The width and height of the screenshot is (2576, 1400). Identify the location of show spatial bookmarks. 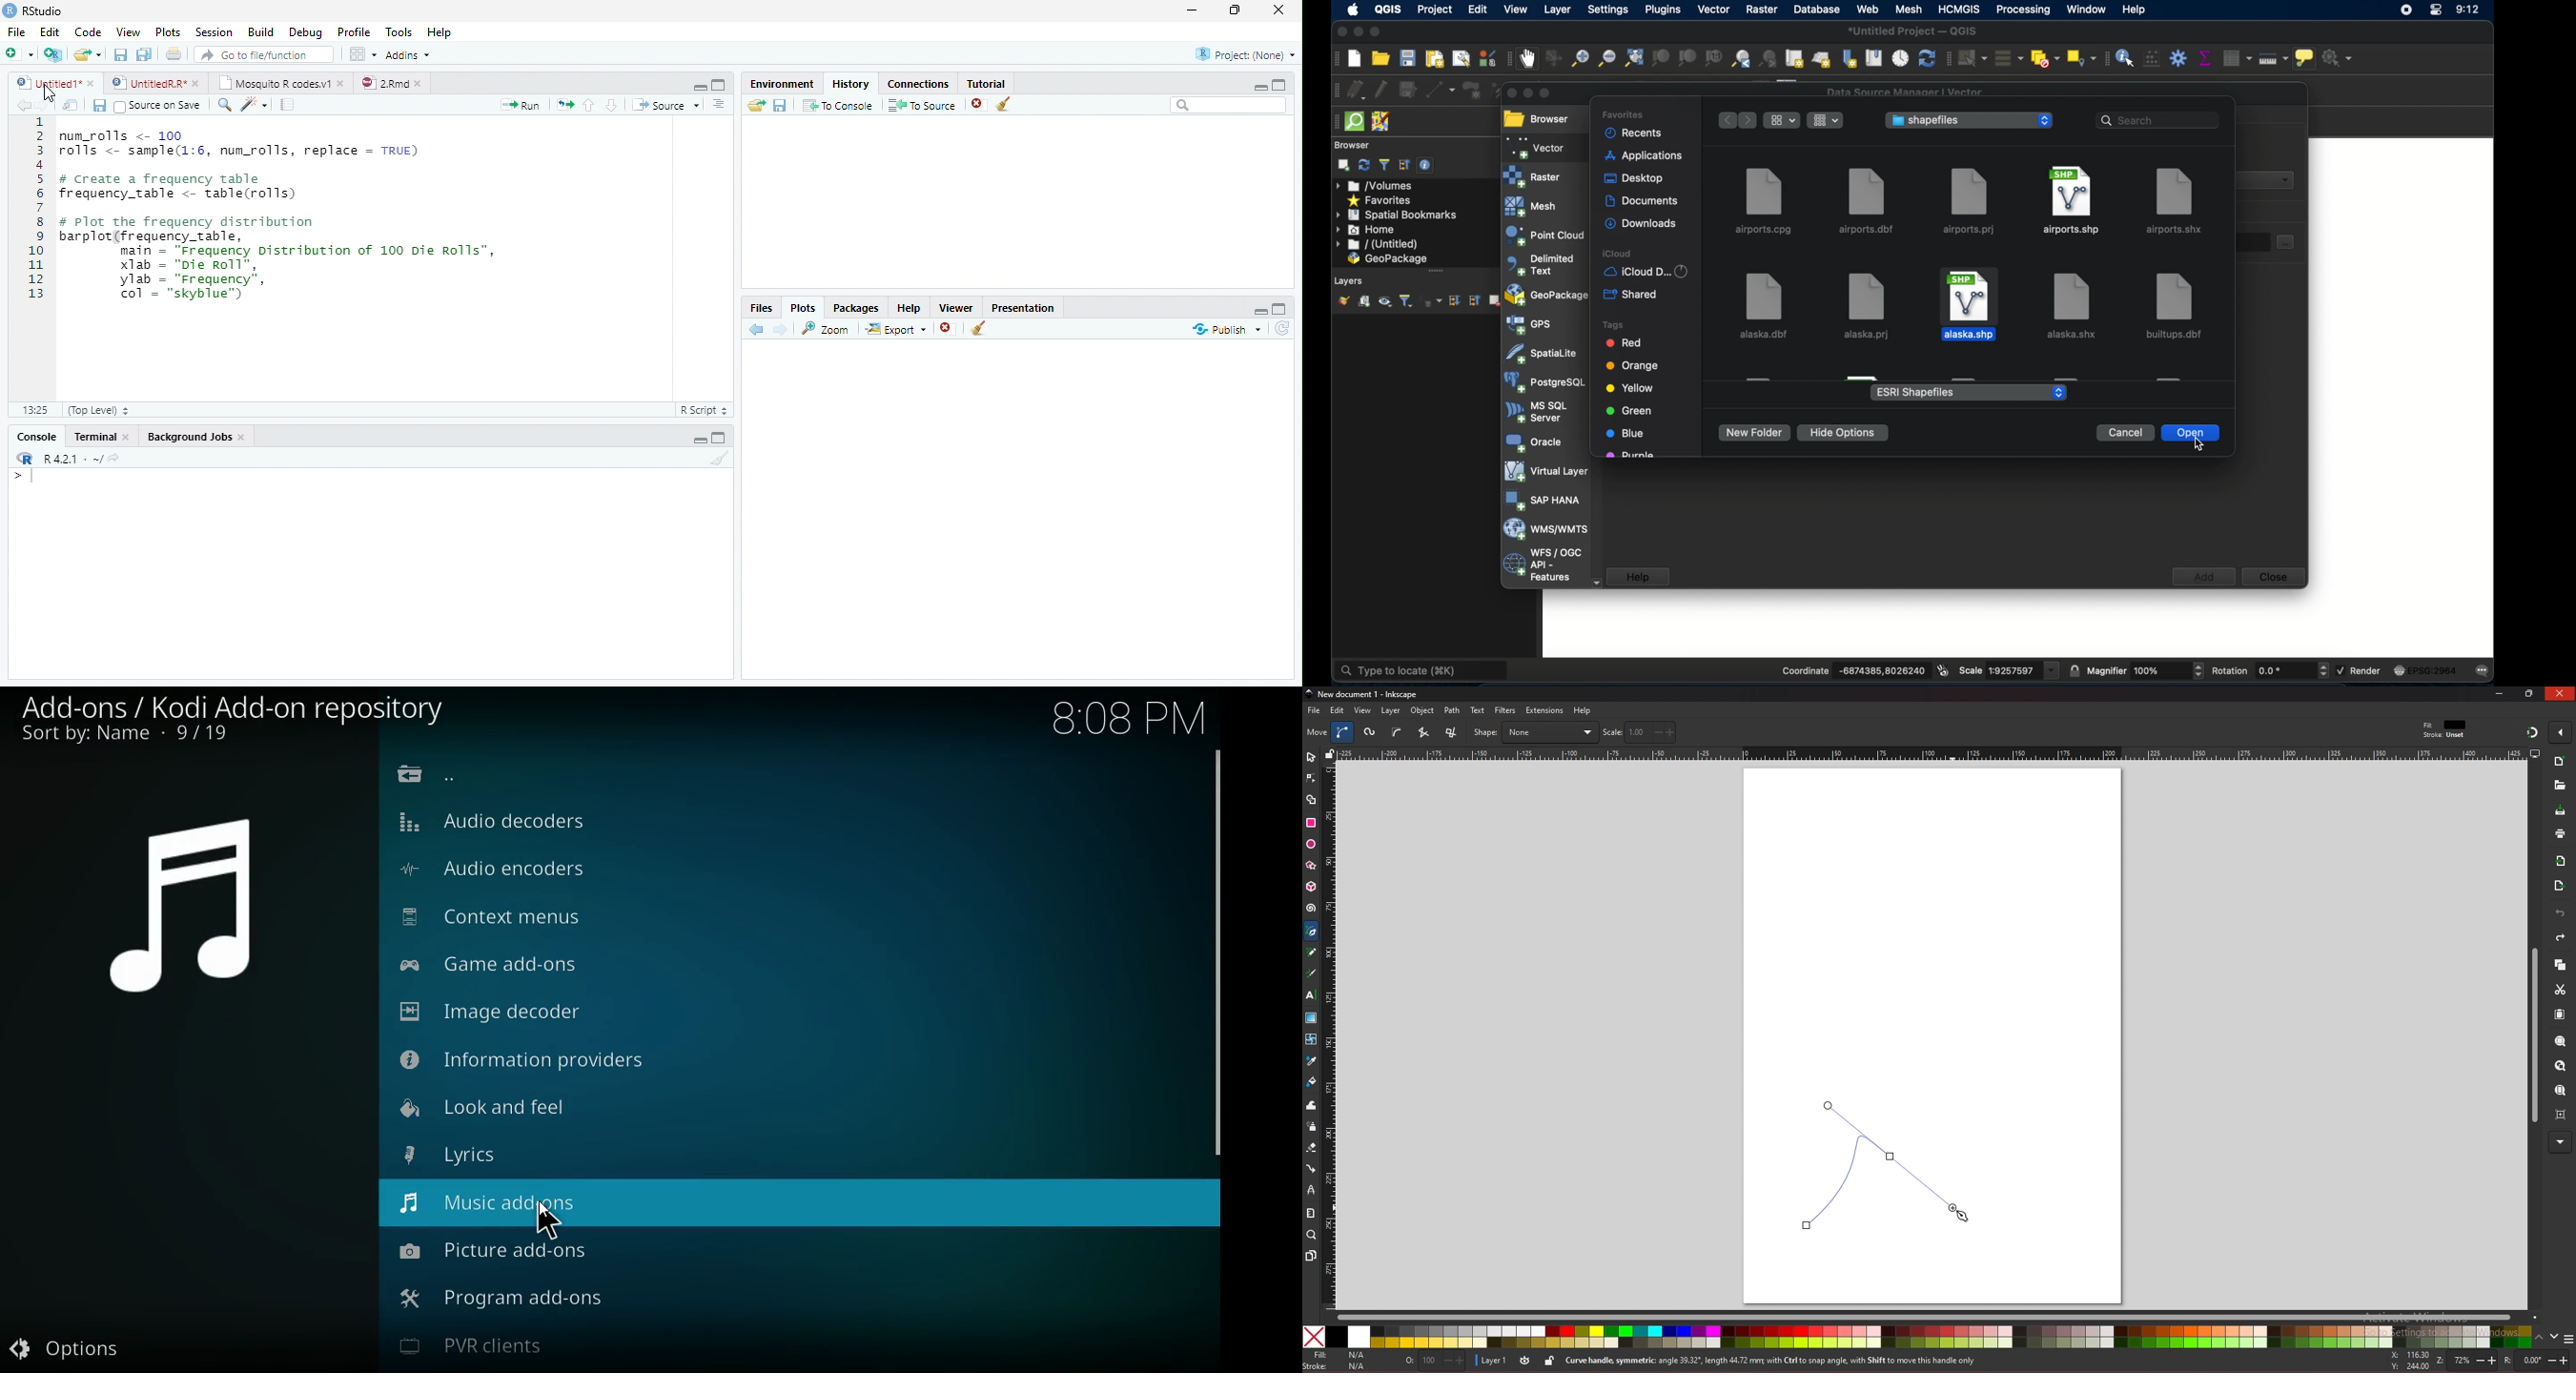
(1873, 57).